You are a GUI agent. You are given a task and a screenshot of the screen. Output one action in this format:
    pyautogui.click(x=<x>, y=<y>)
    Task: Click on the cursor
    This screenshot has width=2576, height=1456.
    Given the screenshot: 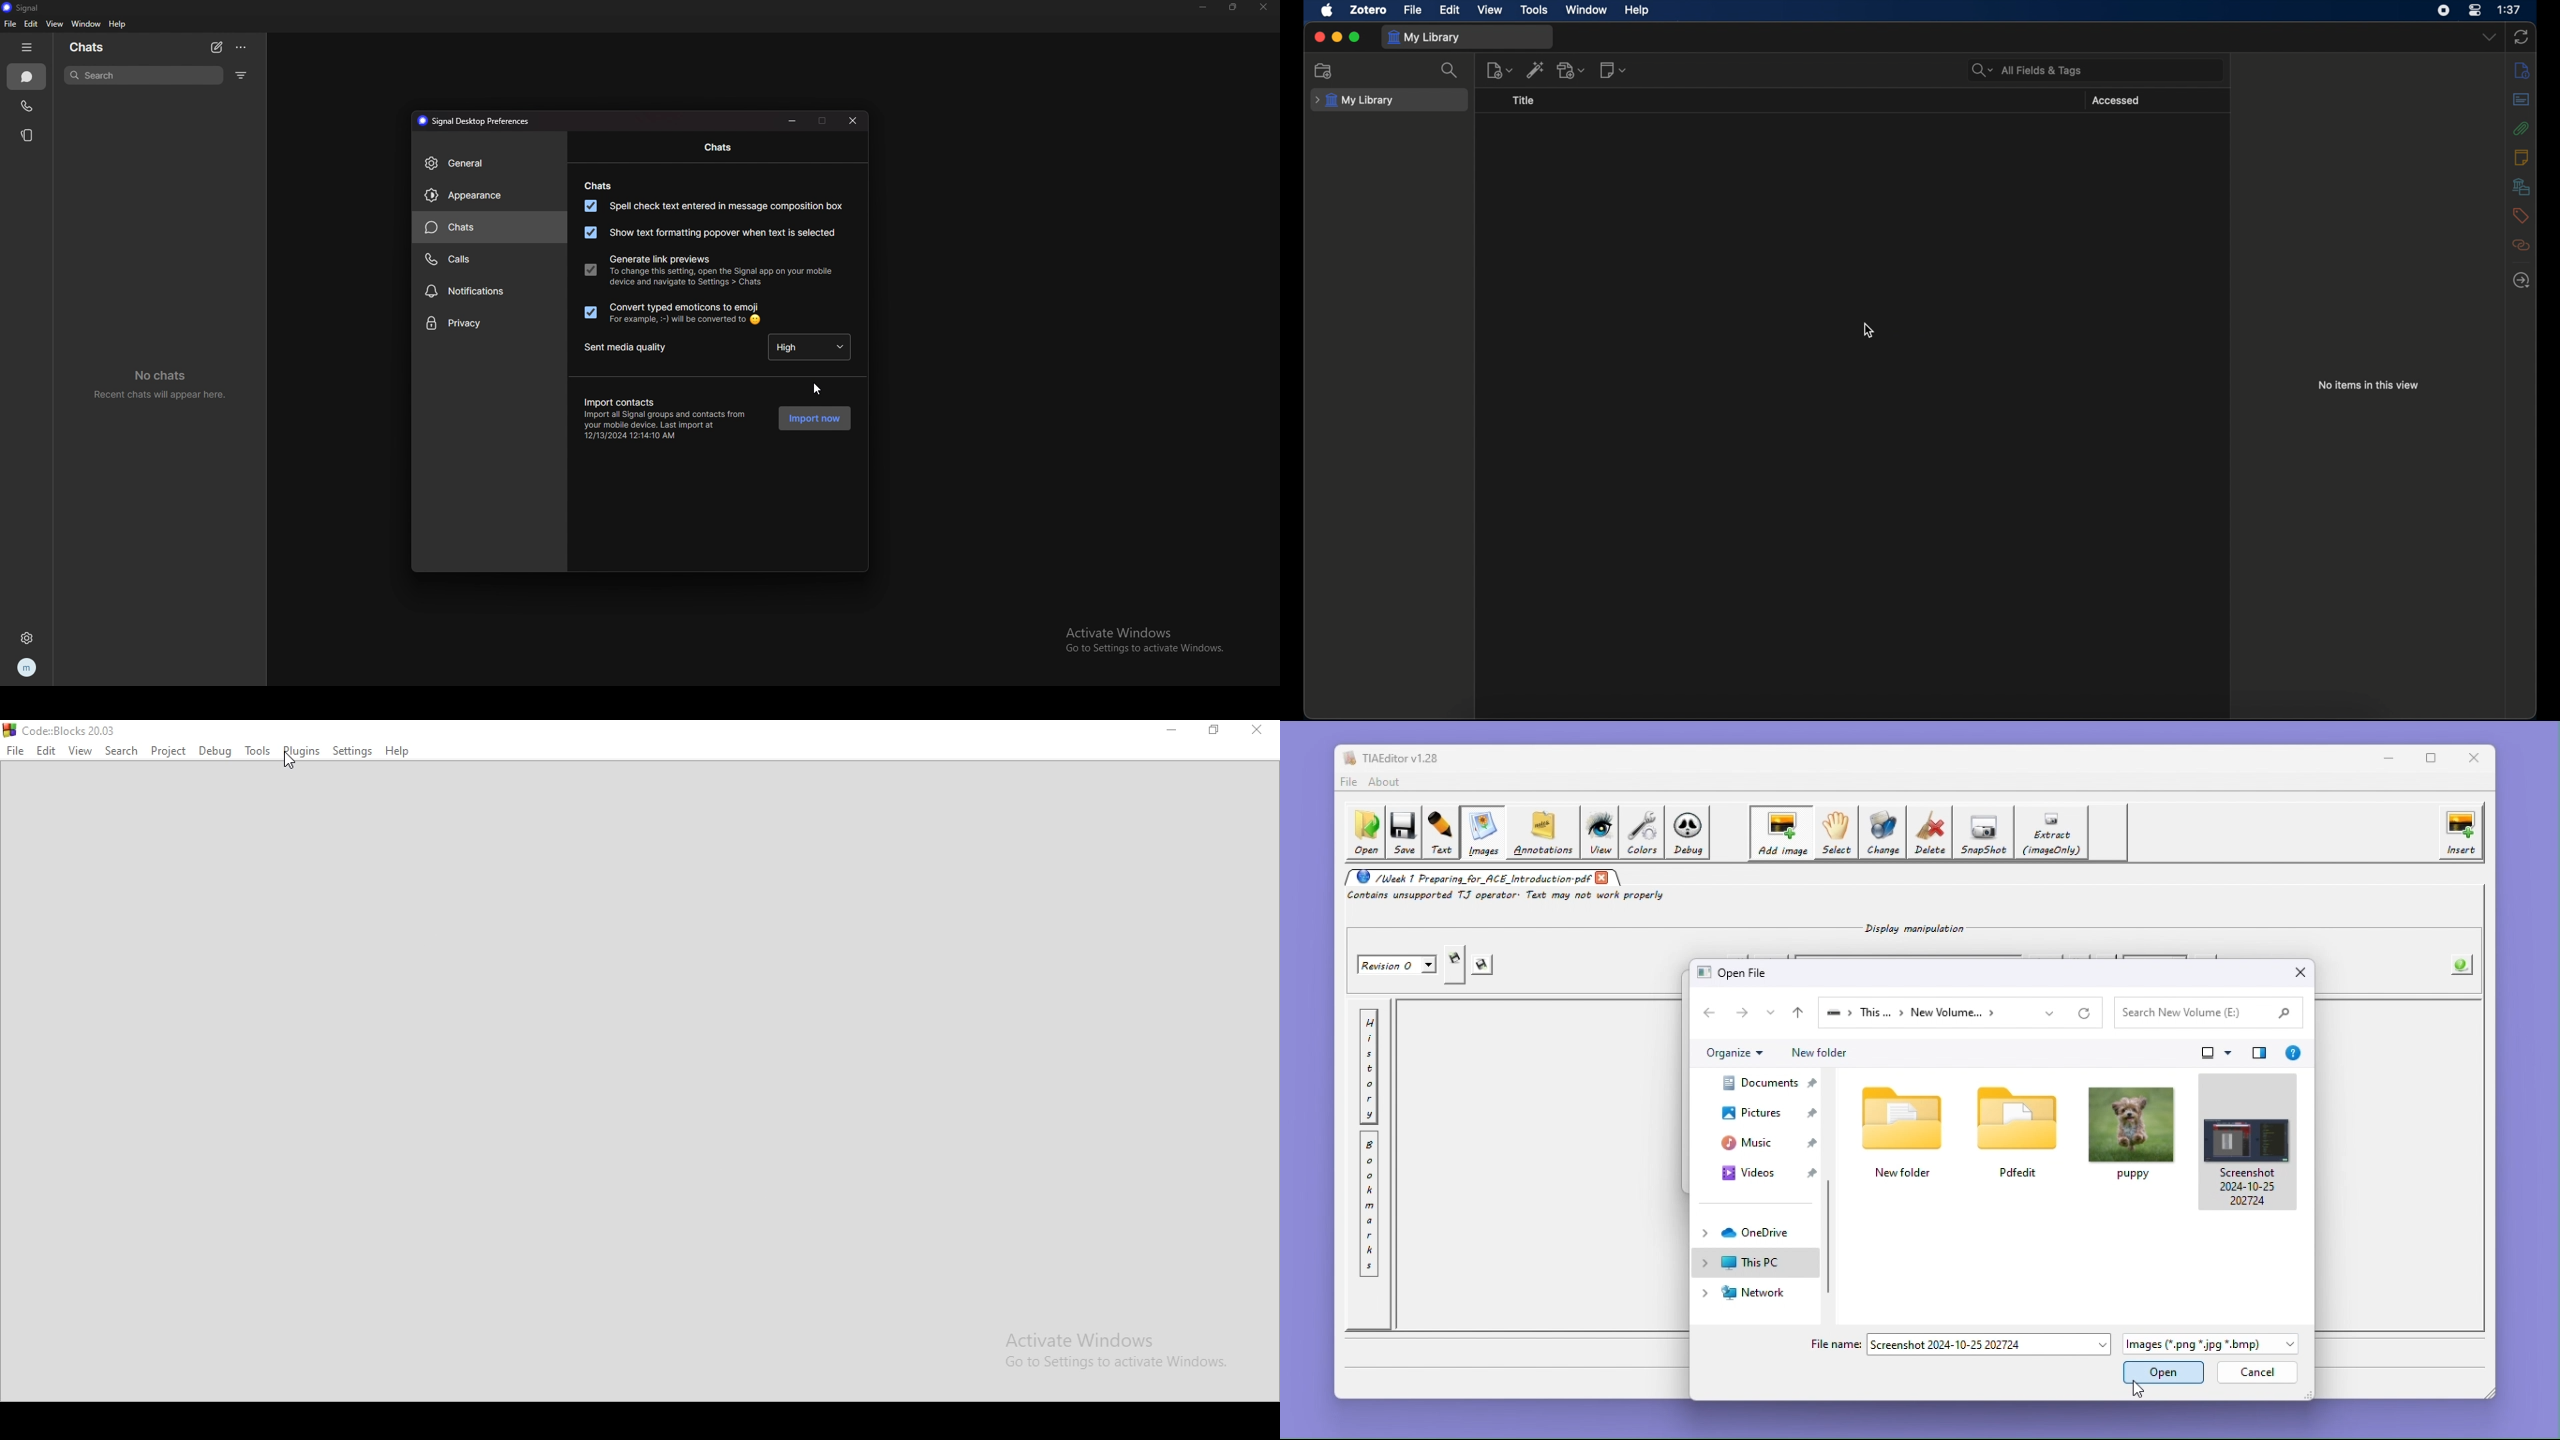 What is the action you would take?
    pyautogui.click(x=1869, y=330)
    